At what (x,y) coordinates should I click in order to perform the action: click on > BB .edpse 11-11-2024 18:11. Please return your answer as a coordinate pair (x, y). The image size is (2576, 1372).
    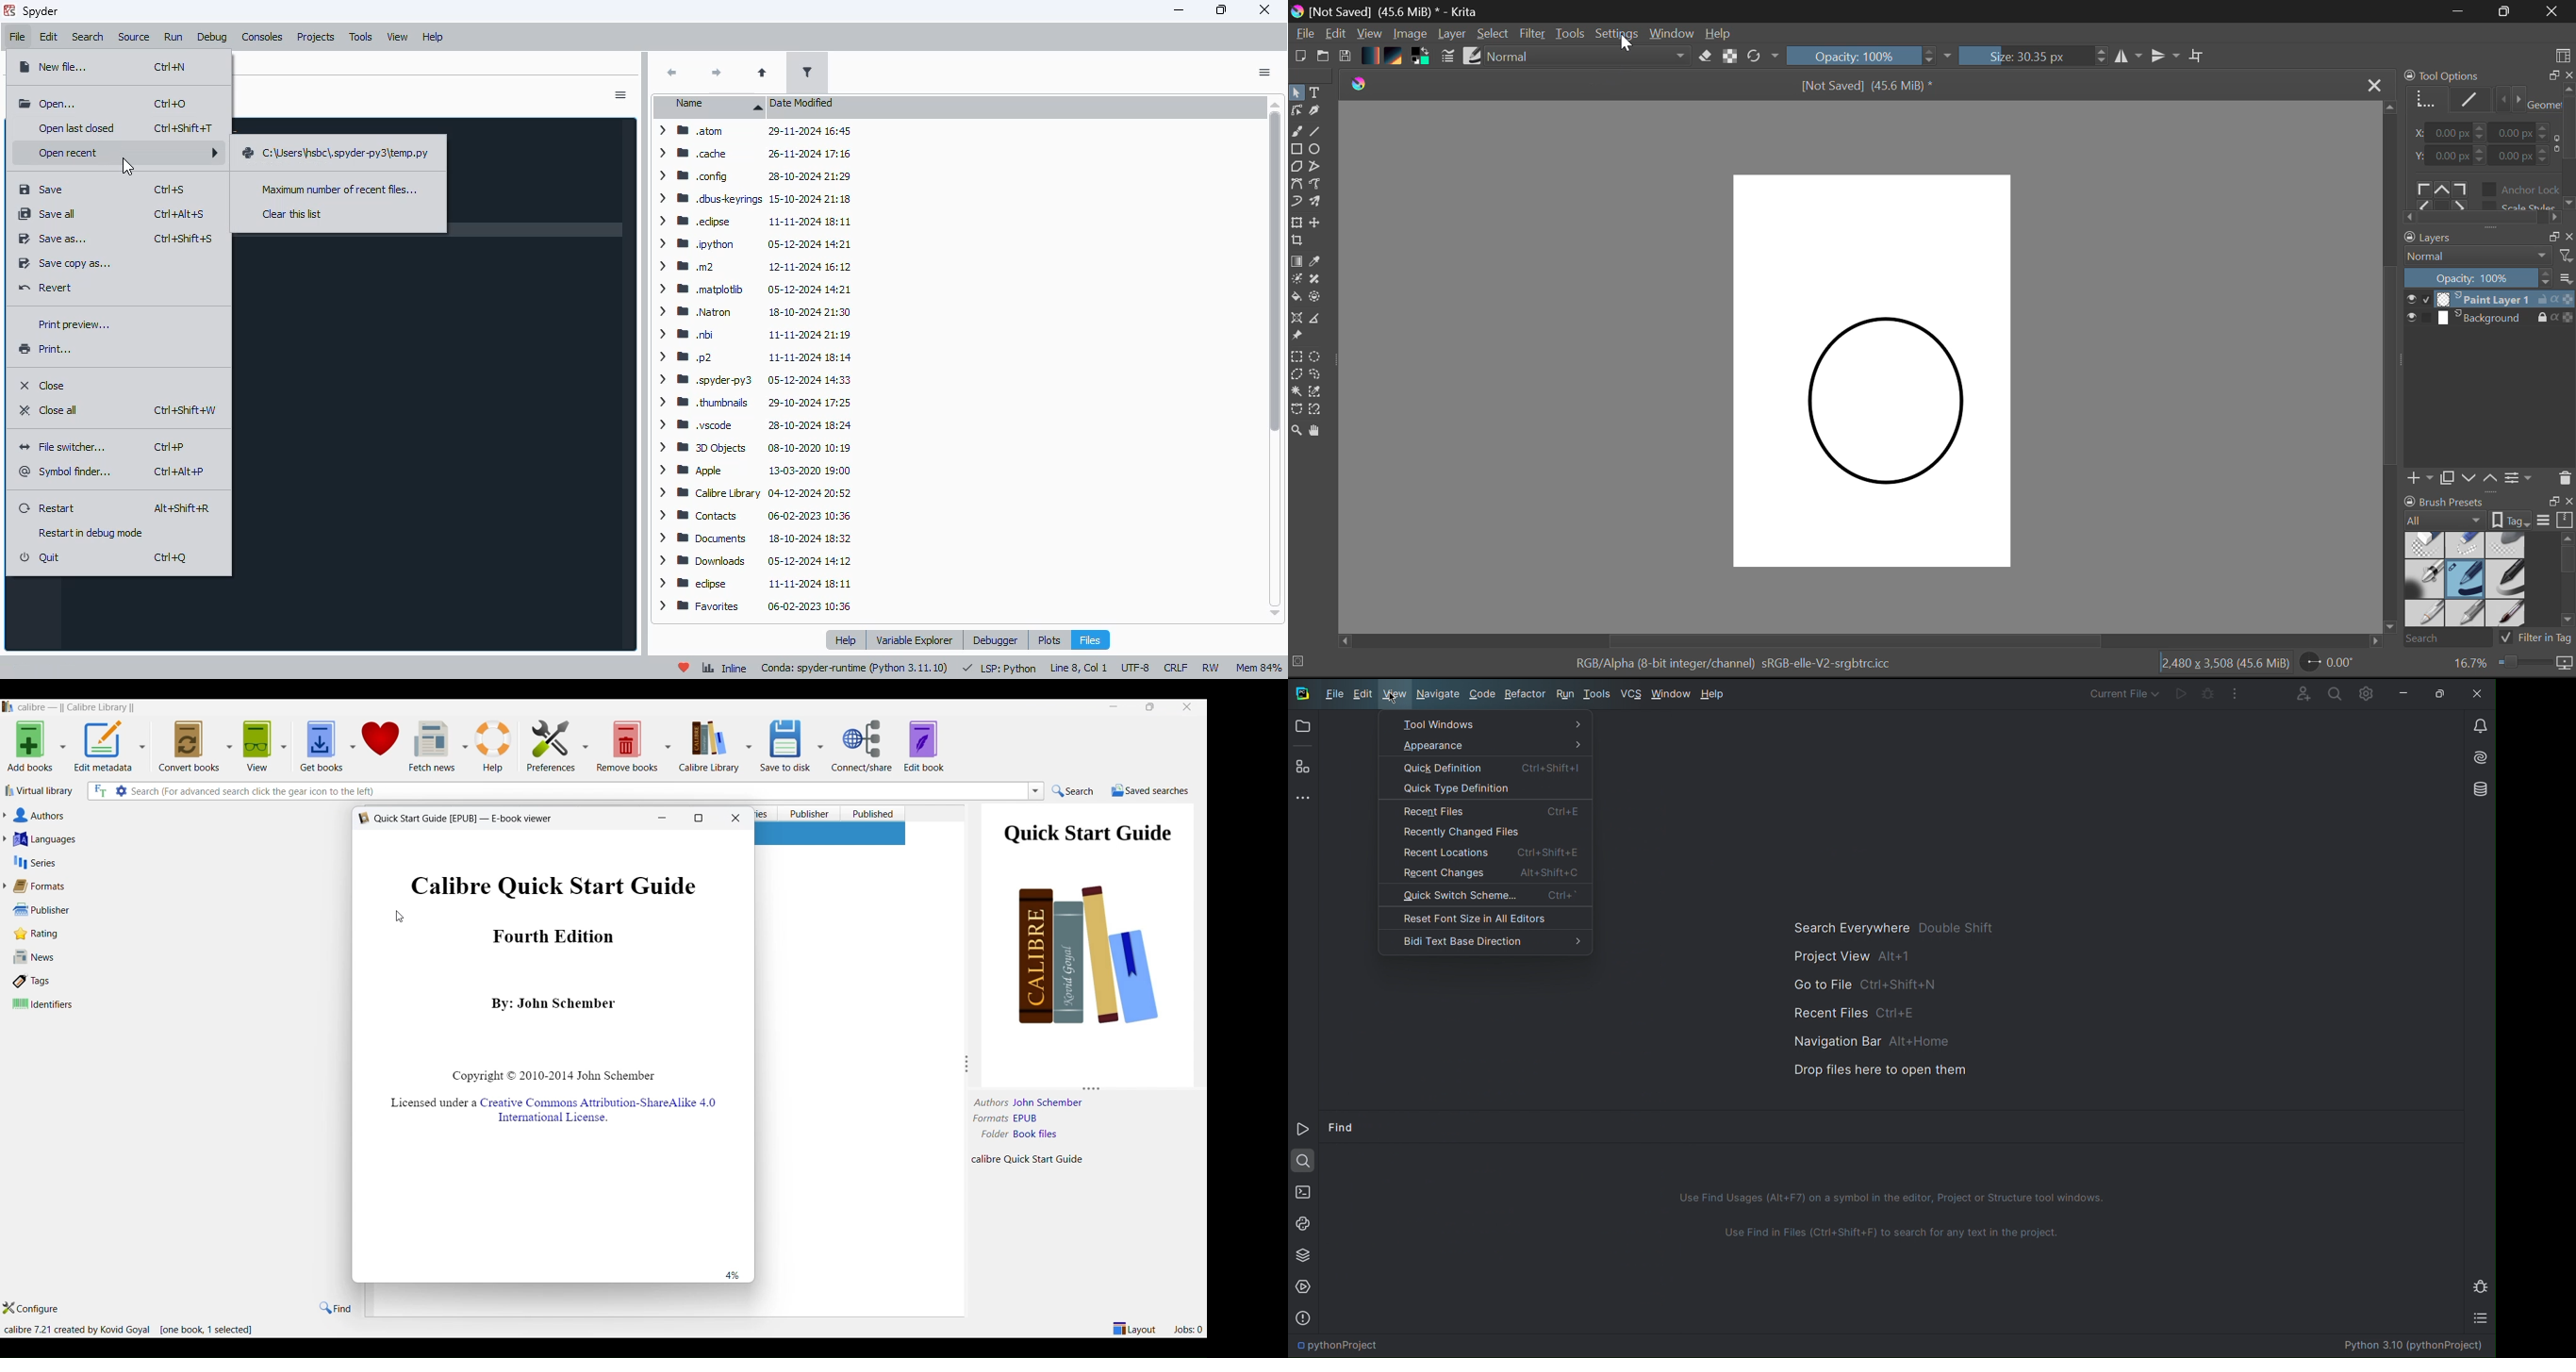
    Looking at the image, I should click on (755, 220).